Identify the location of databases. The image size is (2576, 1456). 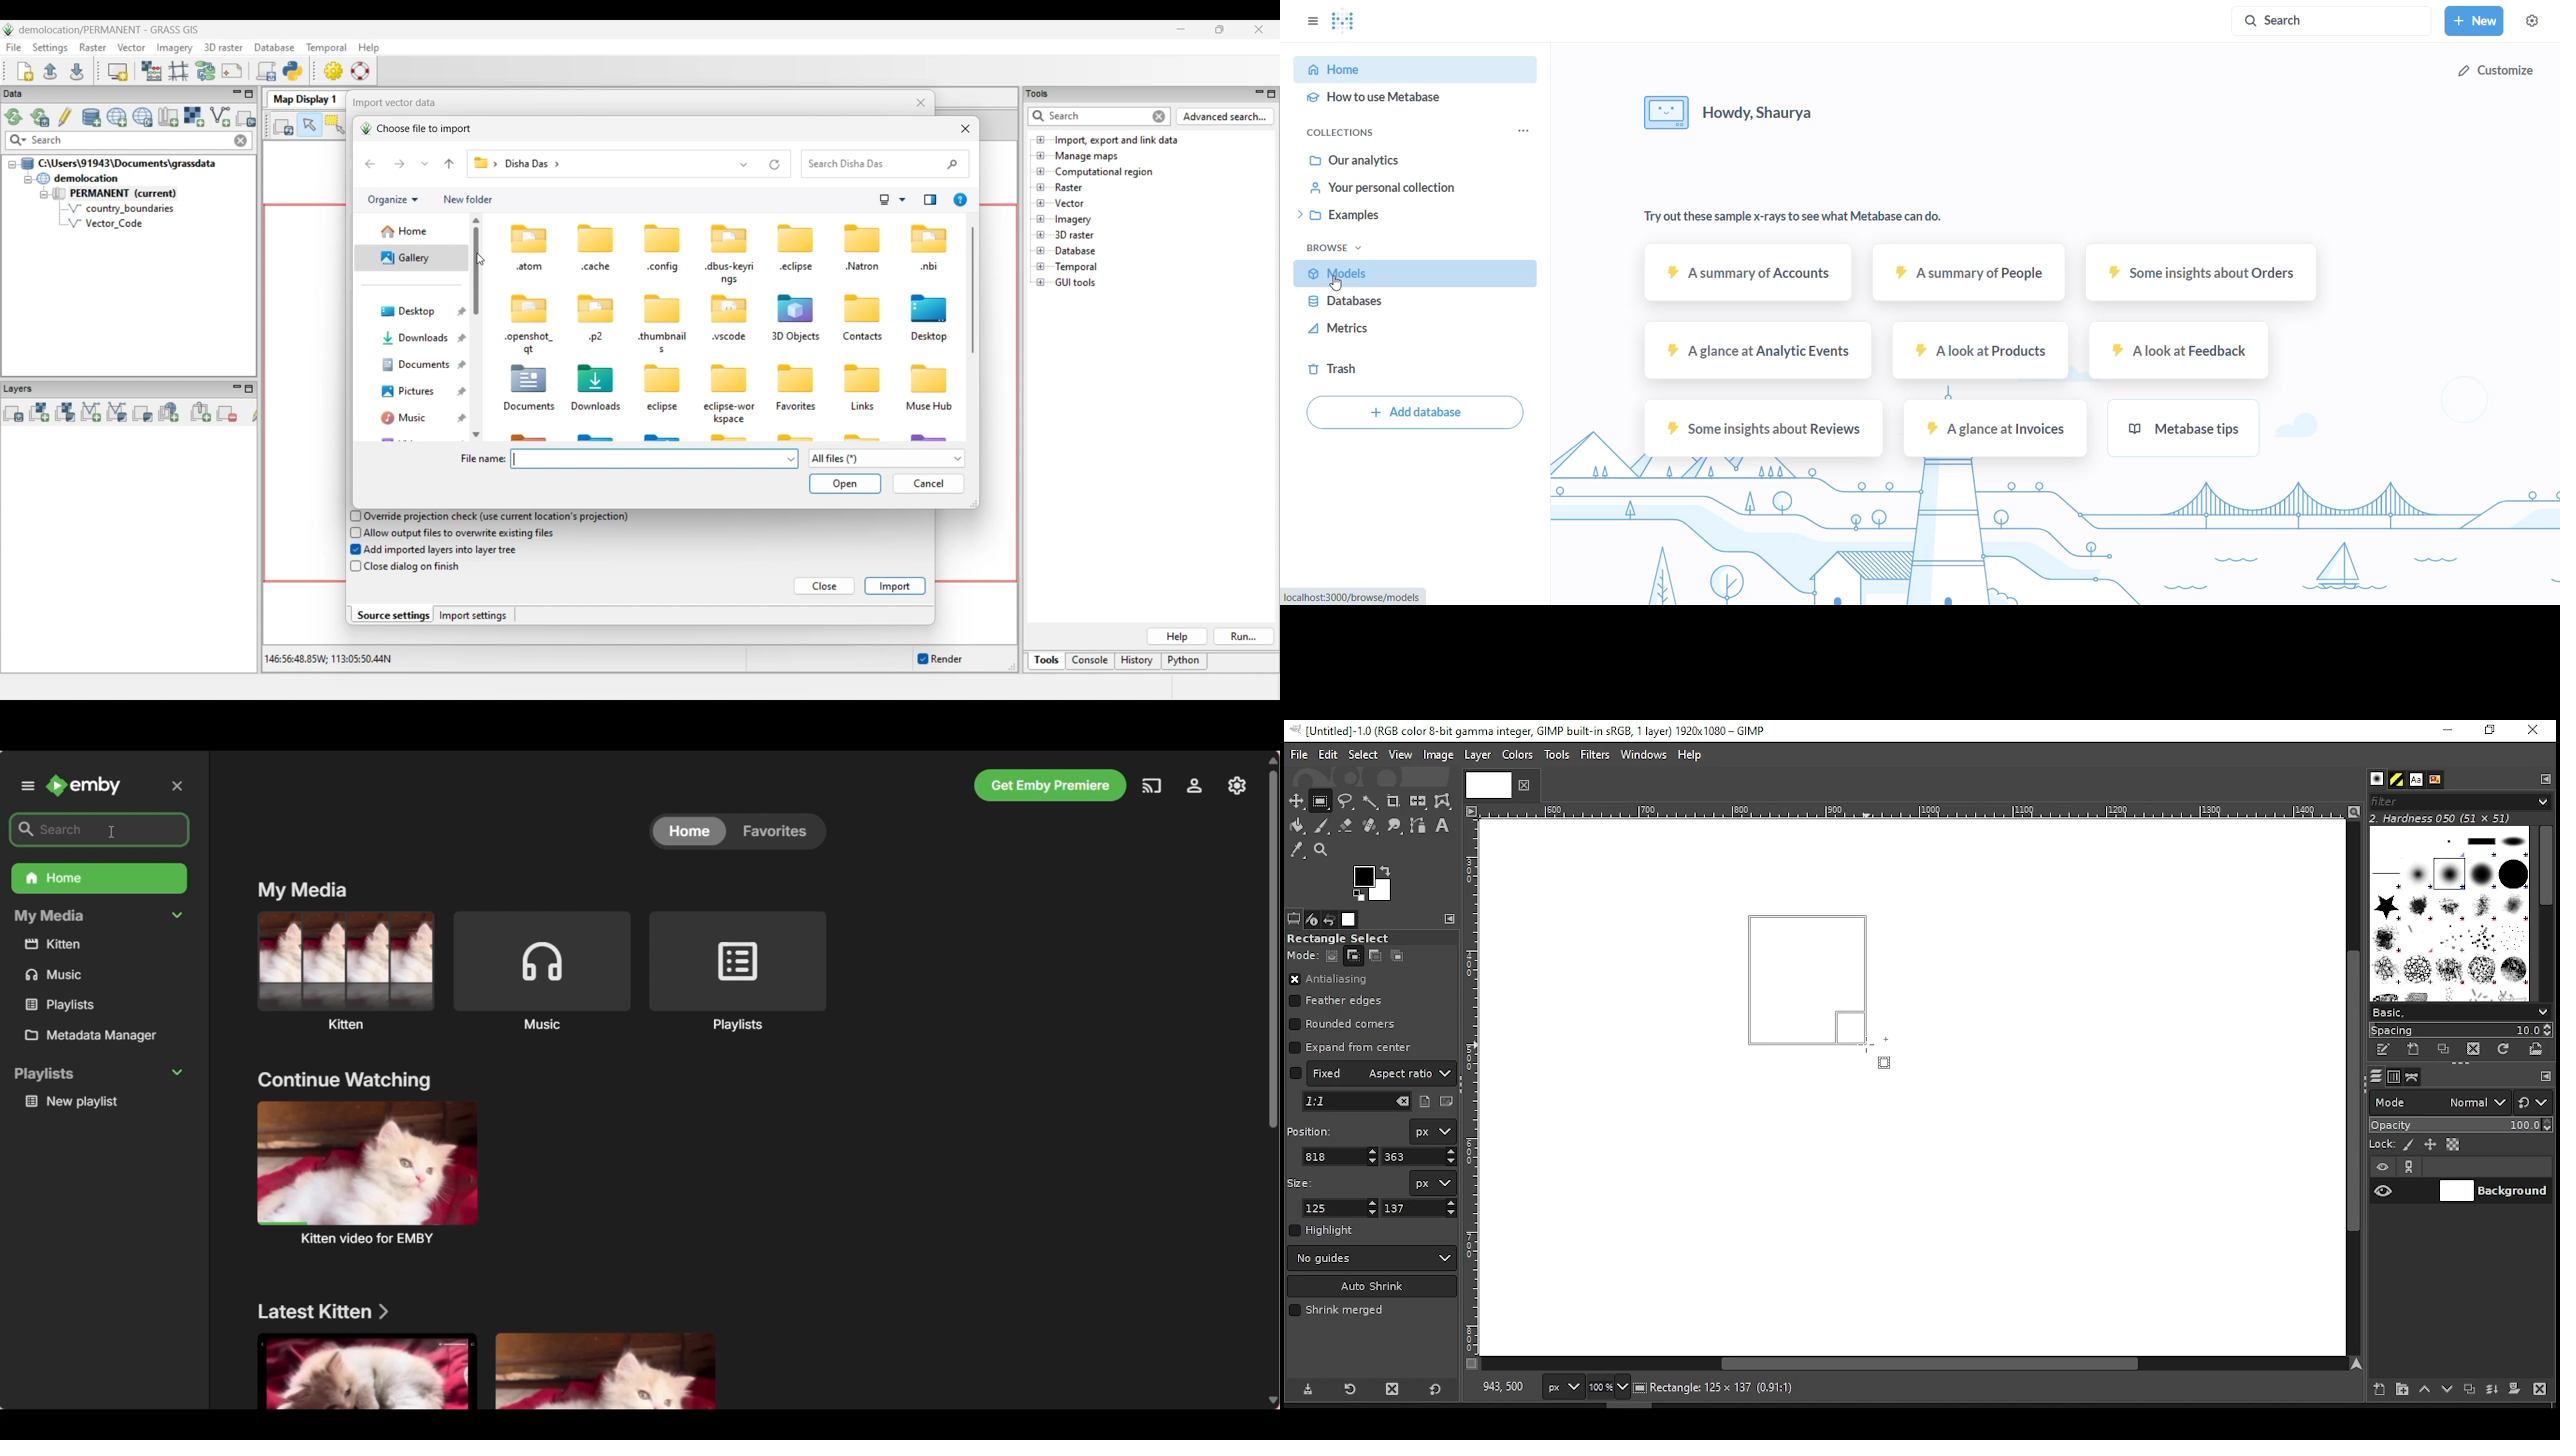
(1411, 307).